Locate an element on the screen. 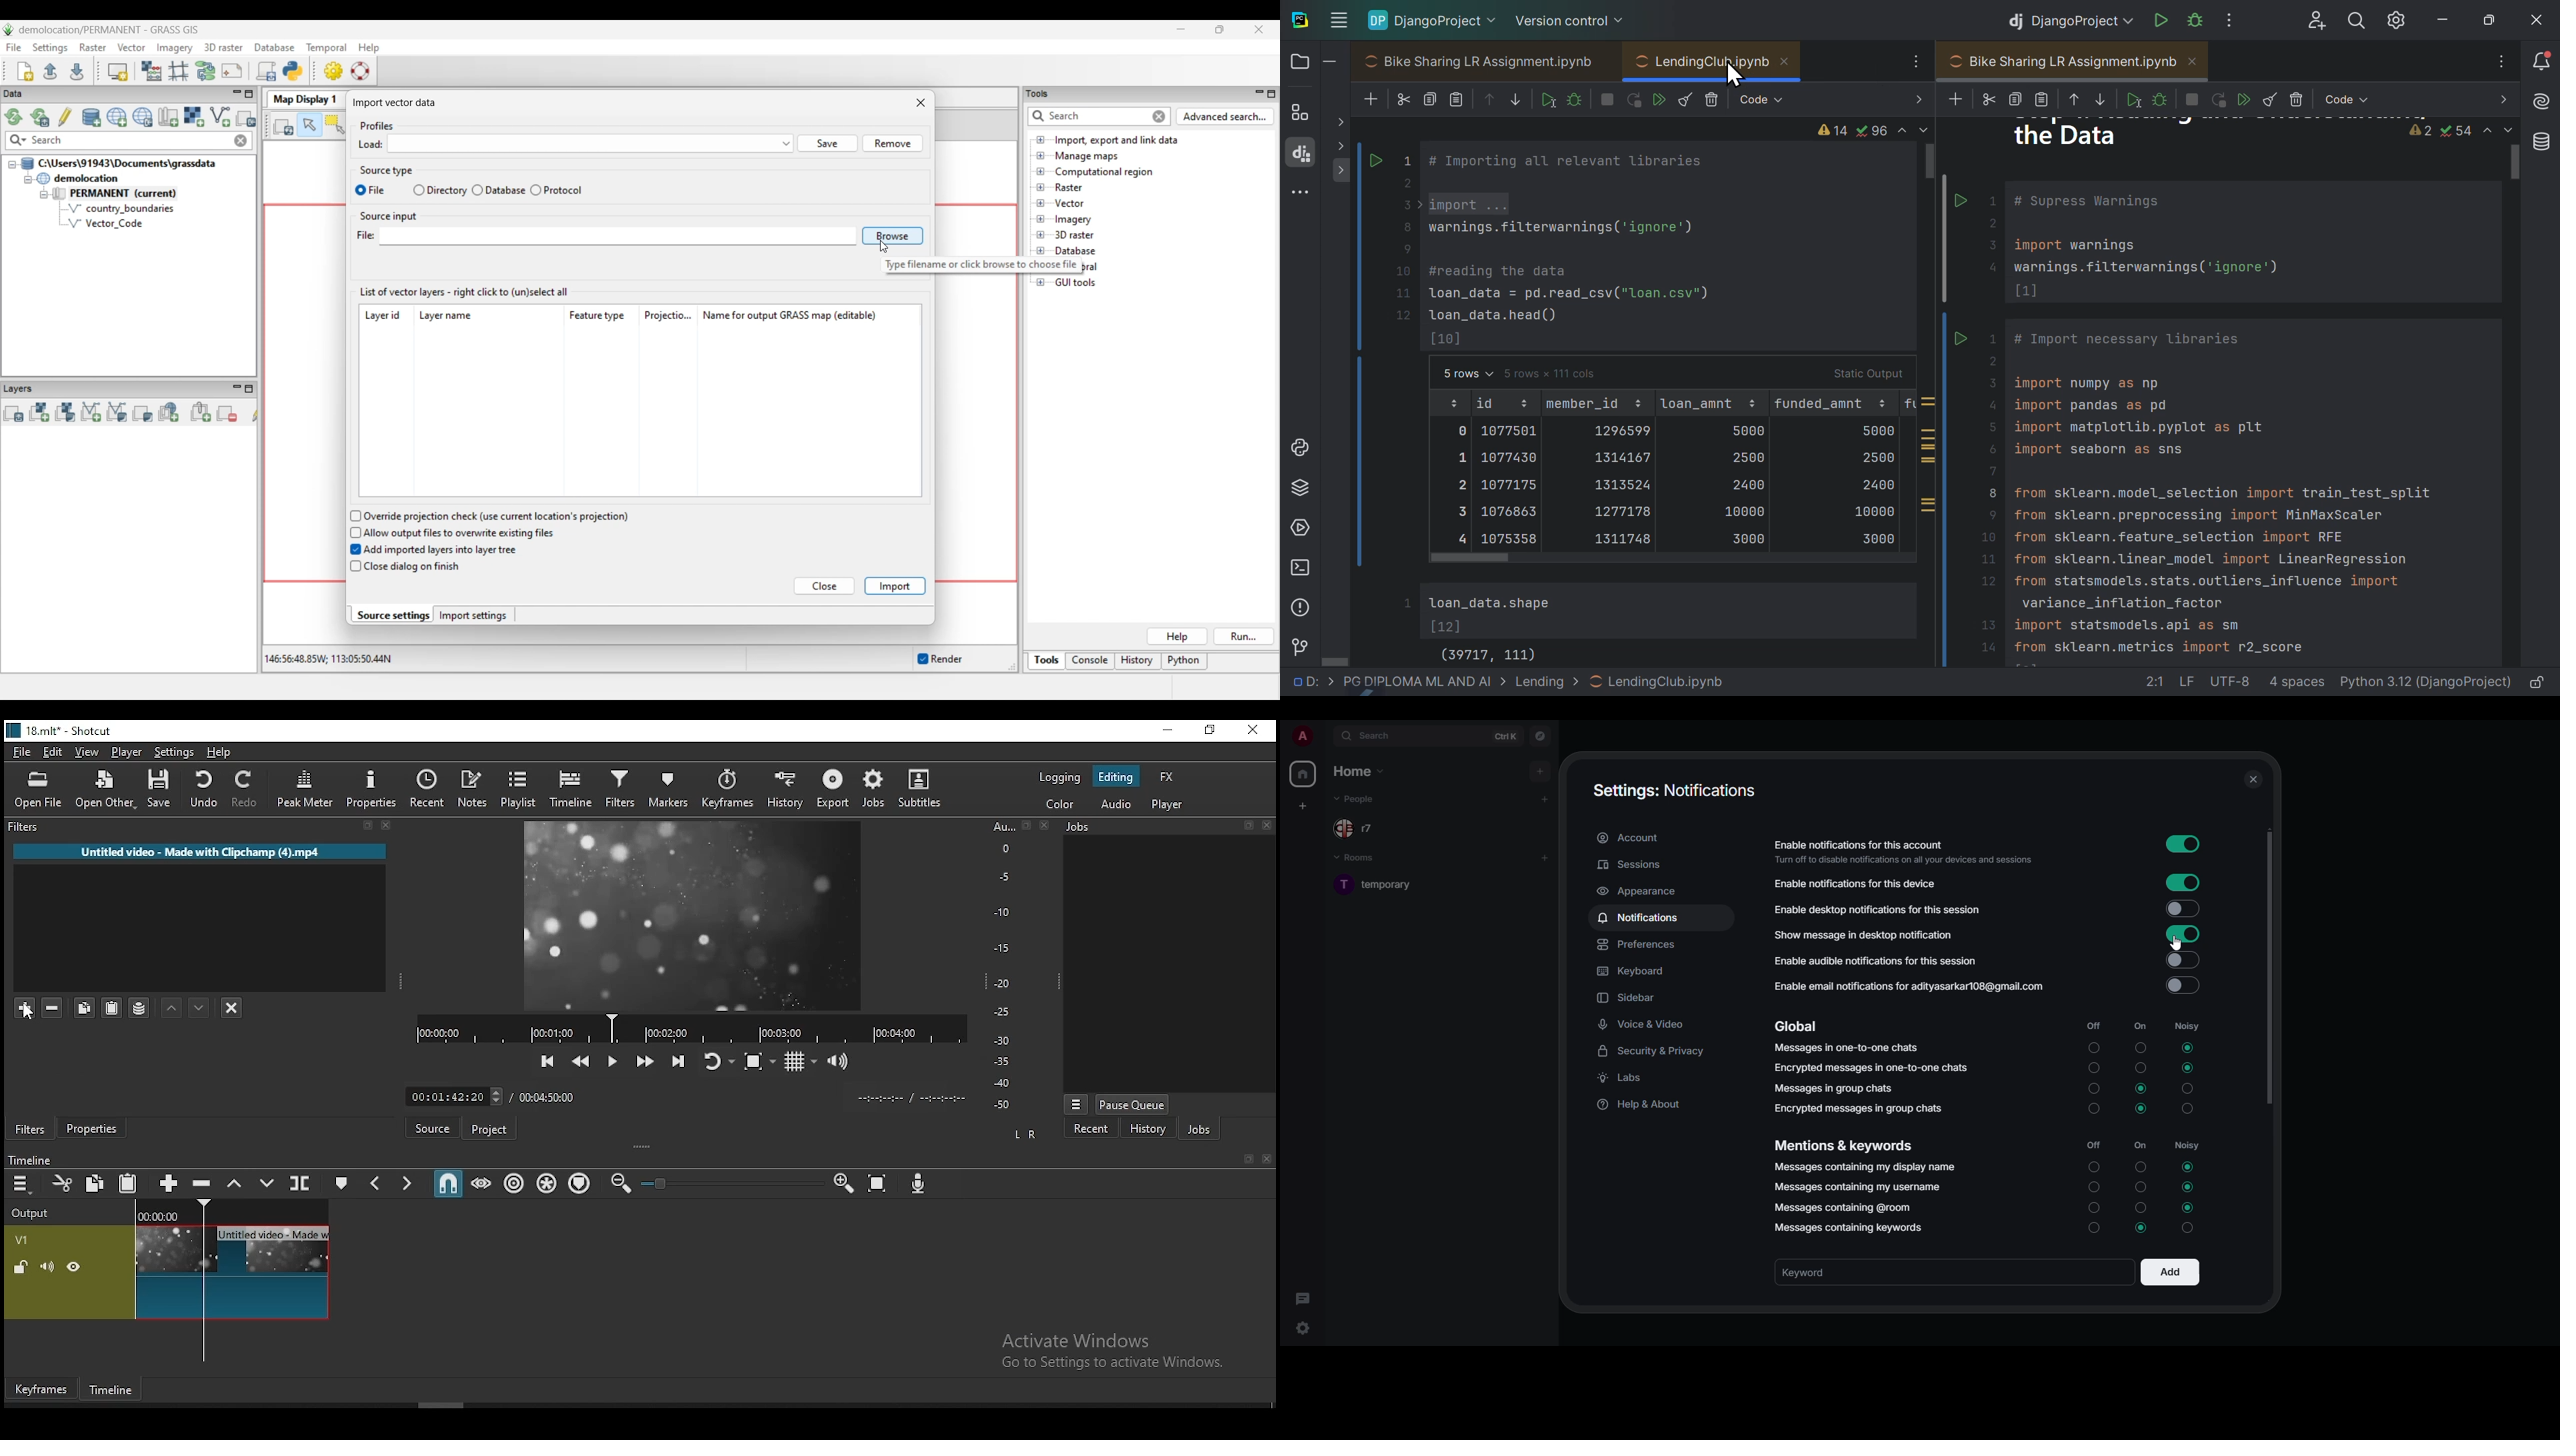 The width and height of the screenshot is (2576, 1456). cursor is located at coordinates (2173, 945).